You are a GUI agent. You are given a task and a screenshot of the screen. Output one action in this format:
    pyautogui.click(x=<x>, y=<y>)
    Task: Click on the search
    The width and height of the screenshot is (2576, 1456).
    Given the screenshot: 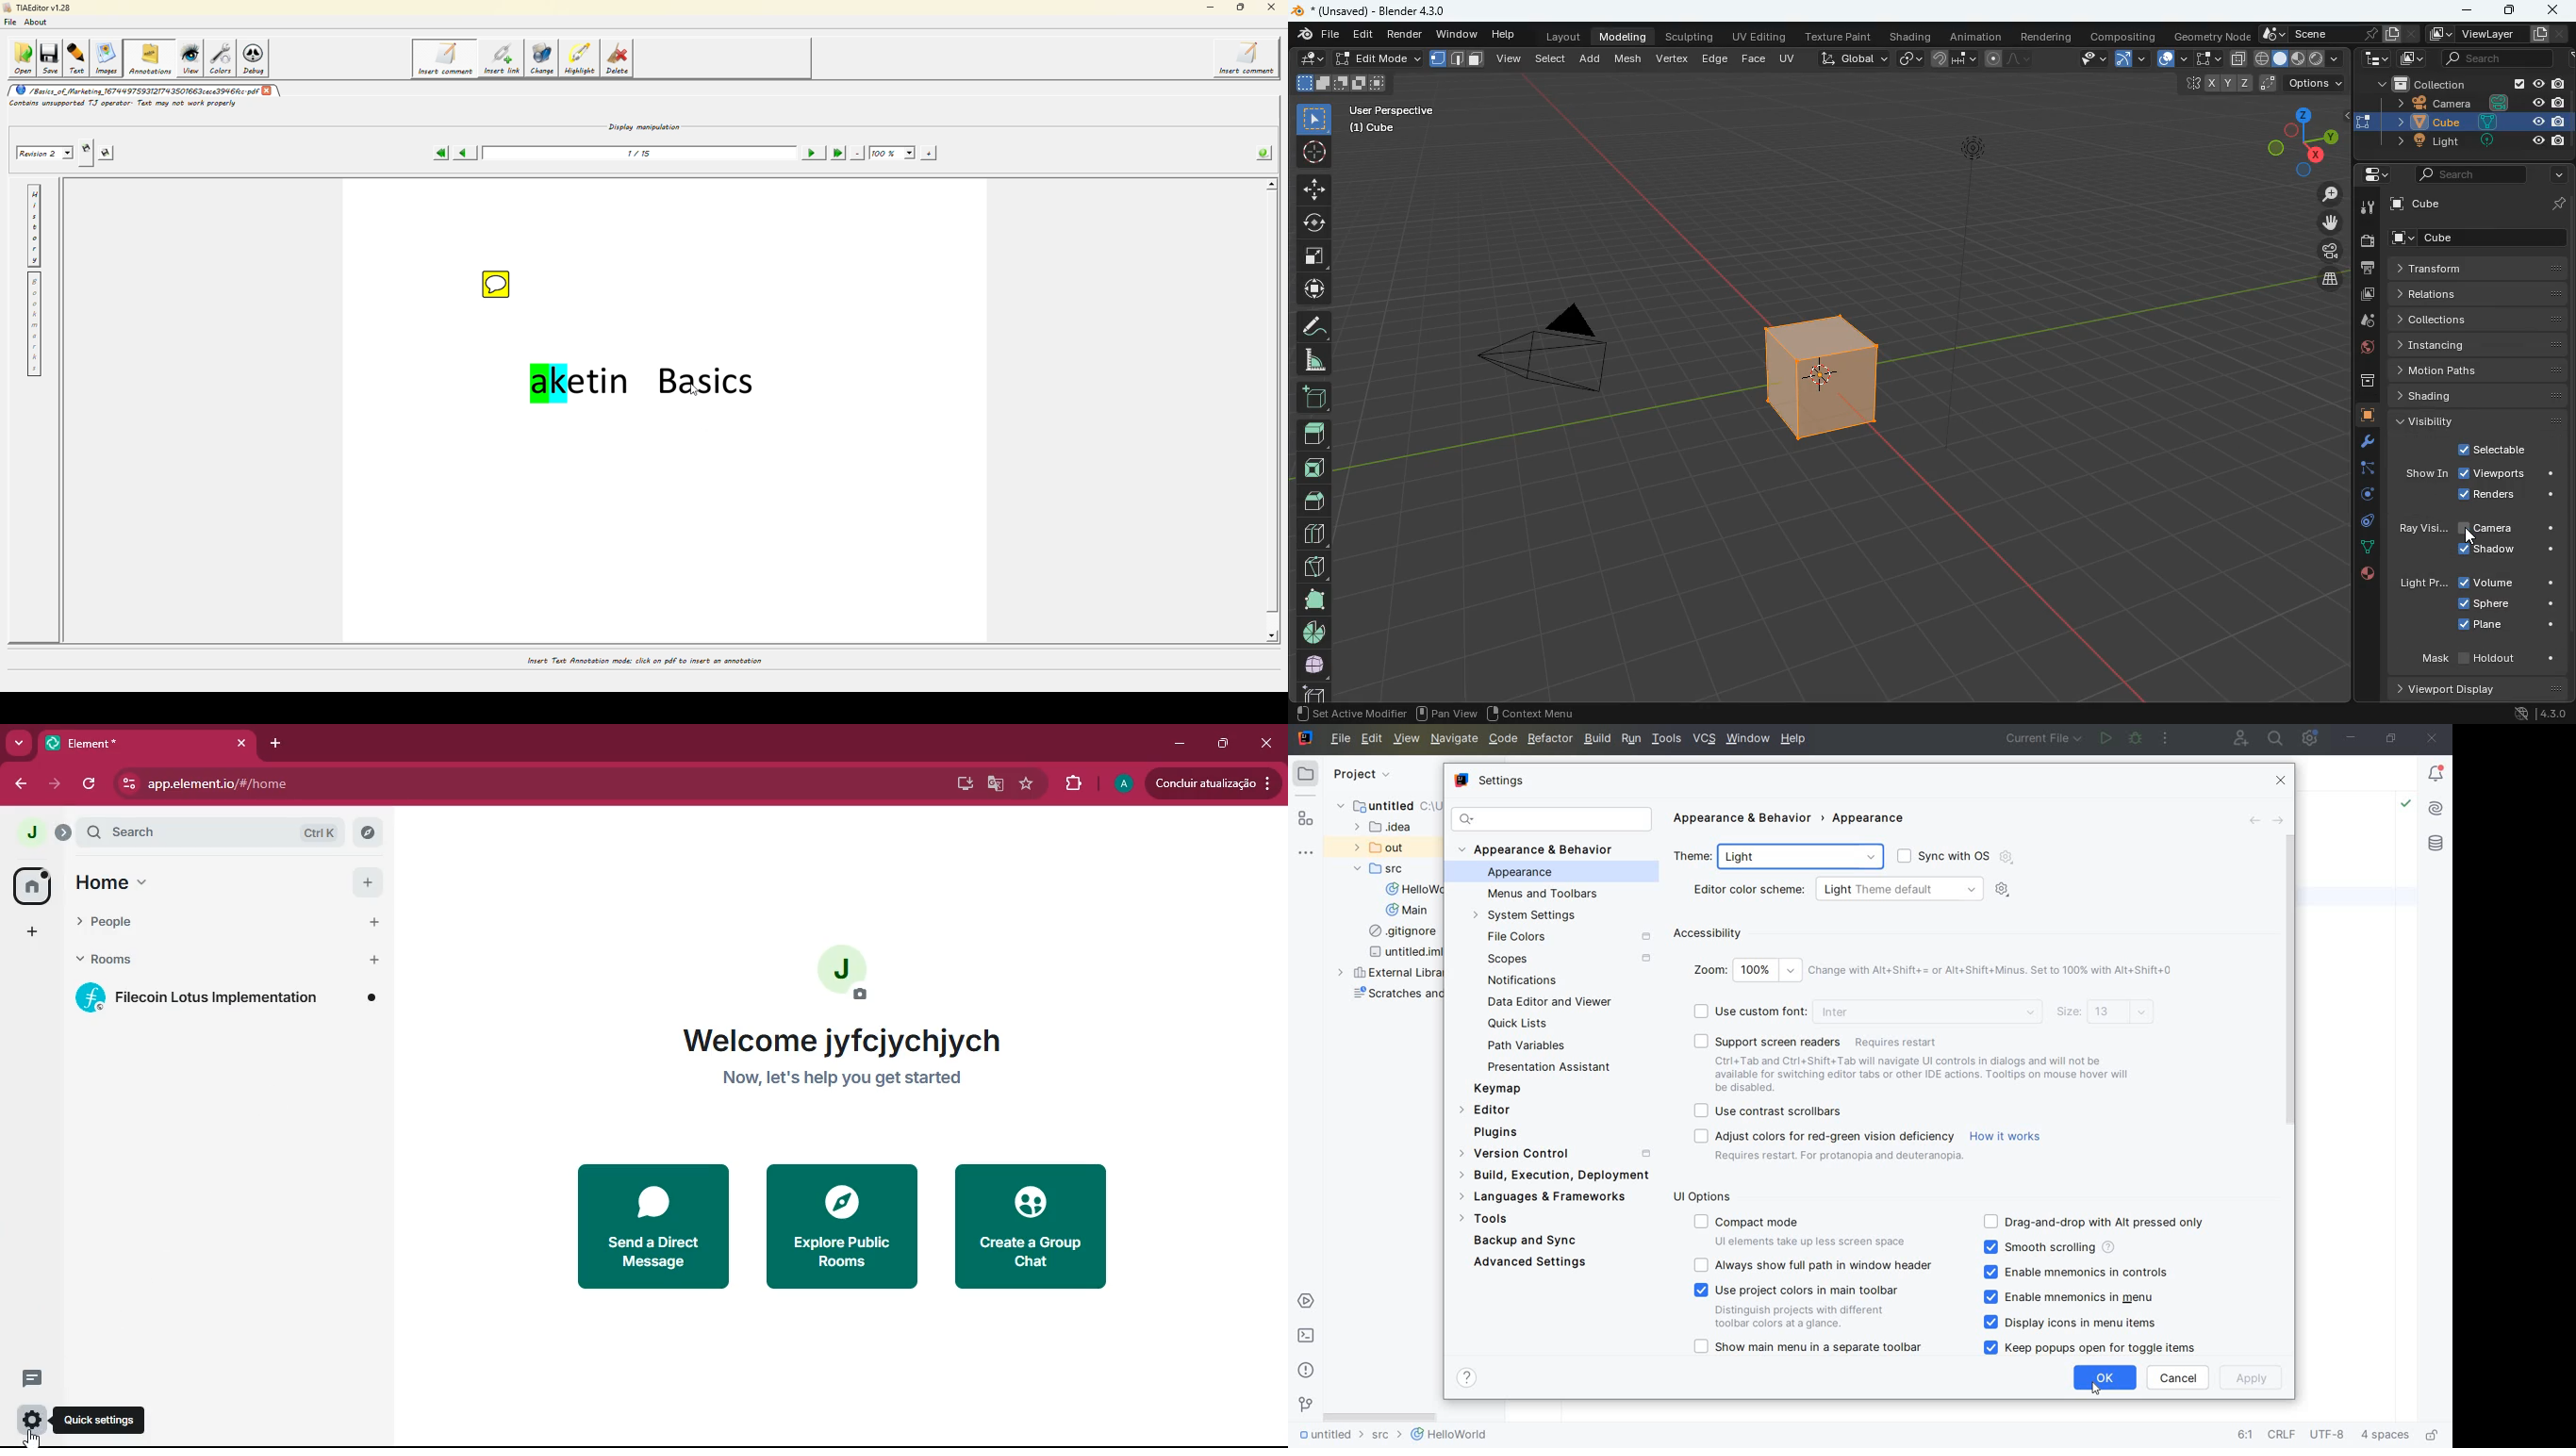 What is the action you would take?
    pyautogui.click(x=2469, y=173)
    